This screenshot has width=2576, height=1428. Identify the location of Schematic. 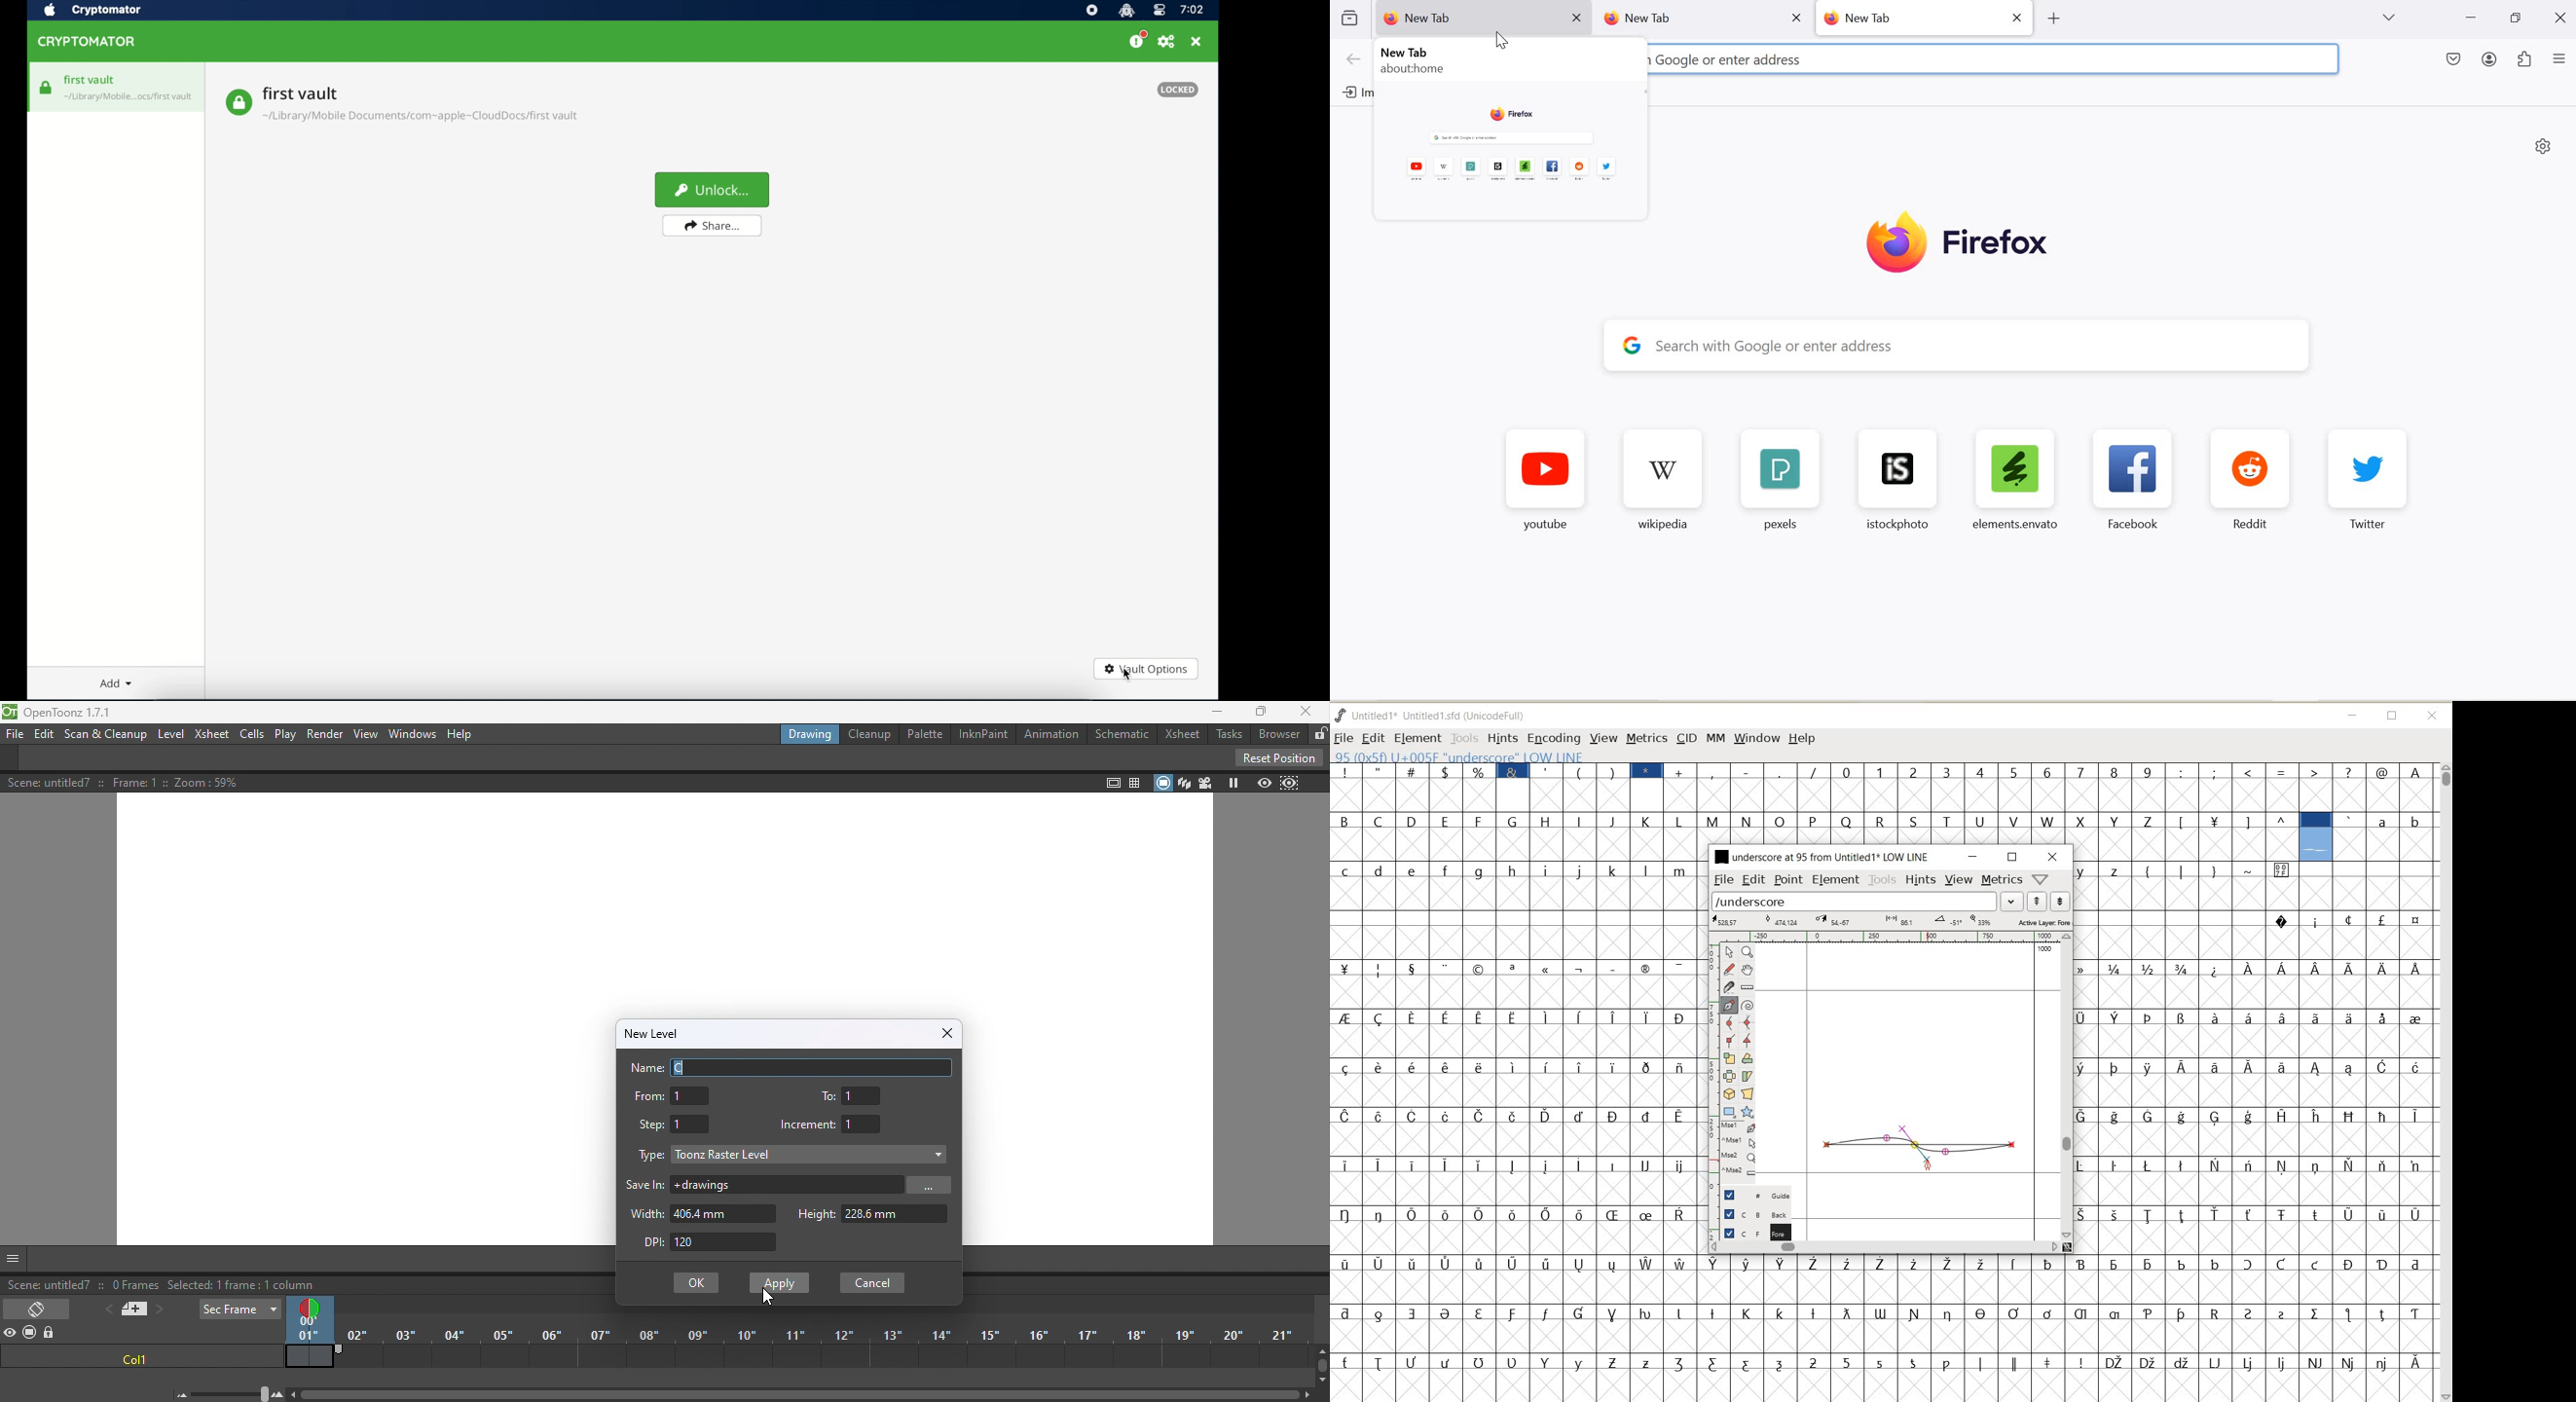
(1122, 734).